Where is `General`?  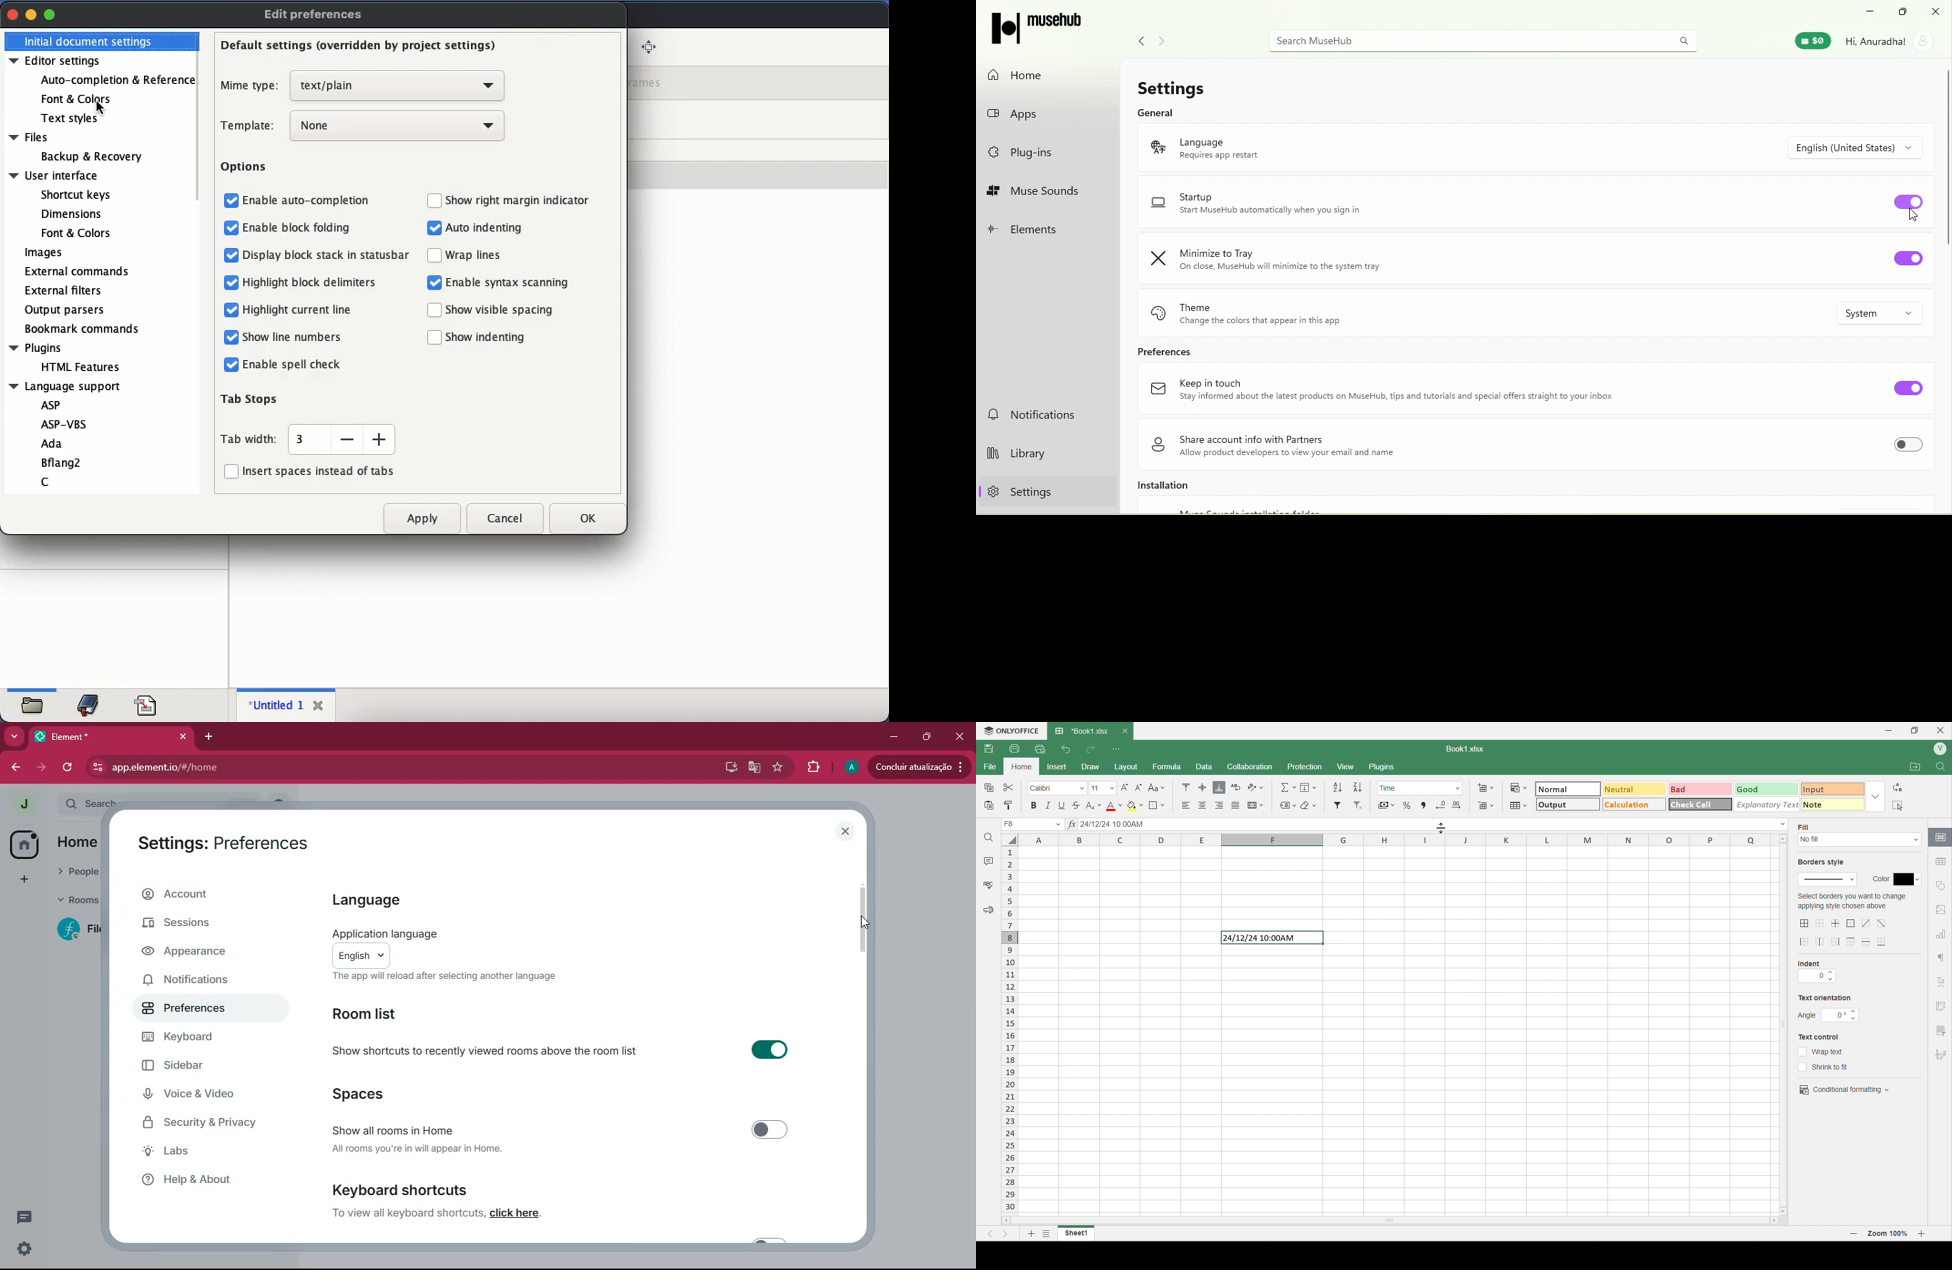 General is located at coordinates (1156, 114).